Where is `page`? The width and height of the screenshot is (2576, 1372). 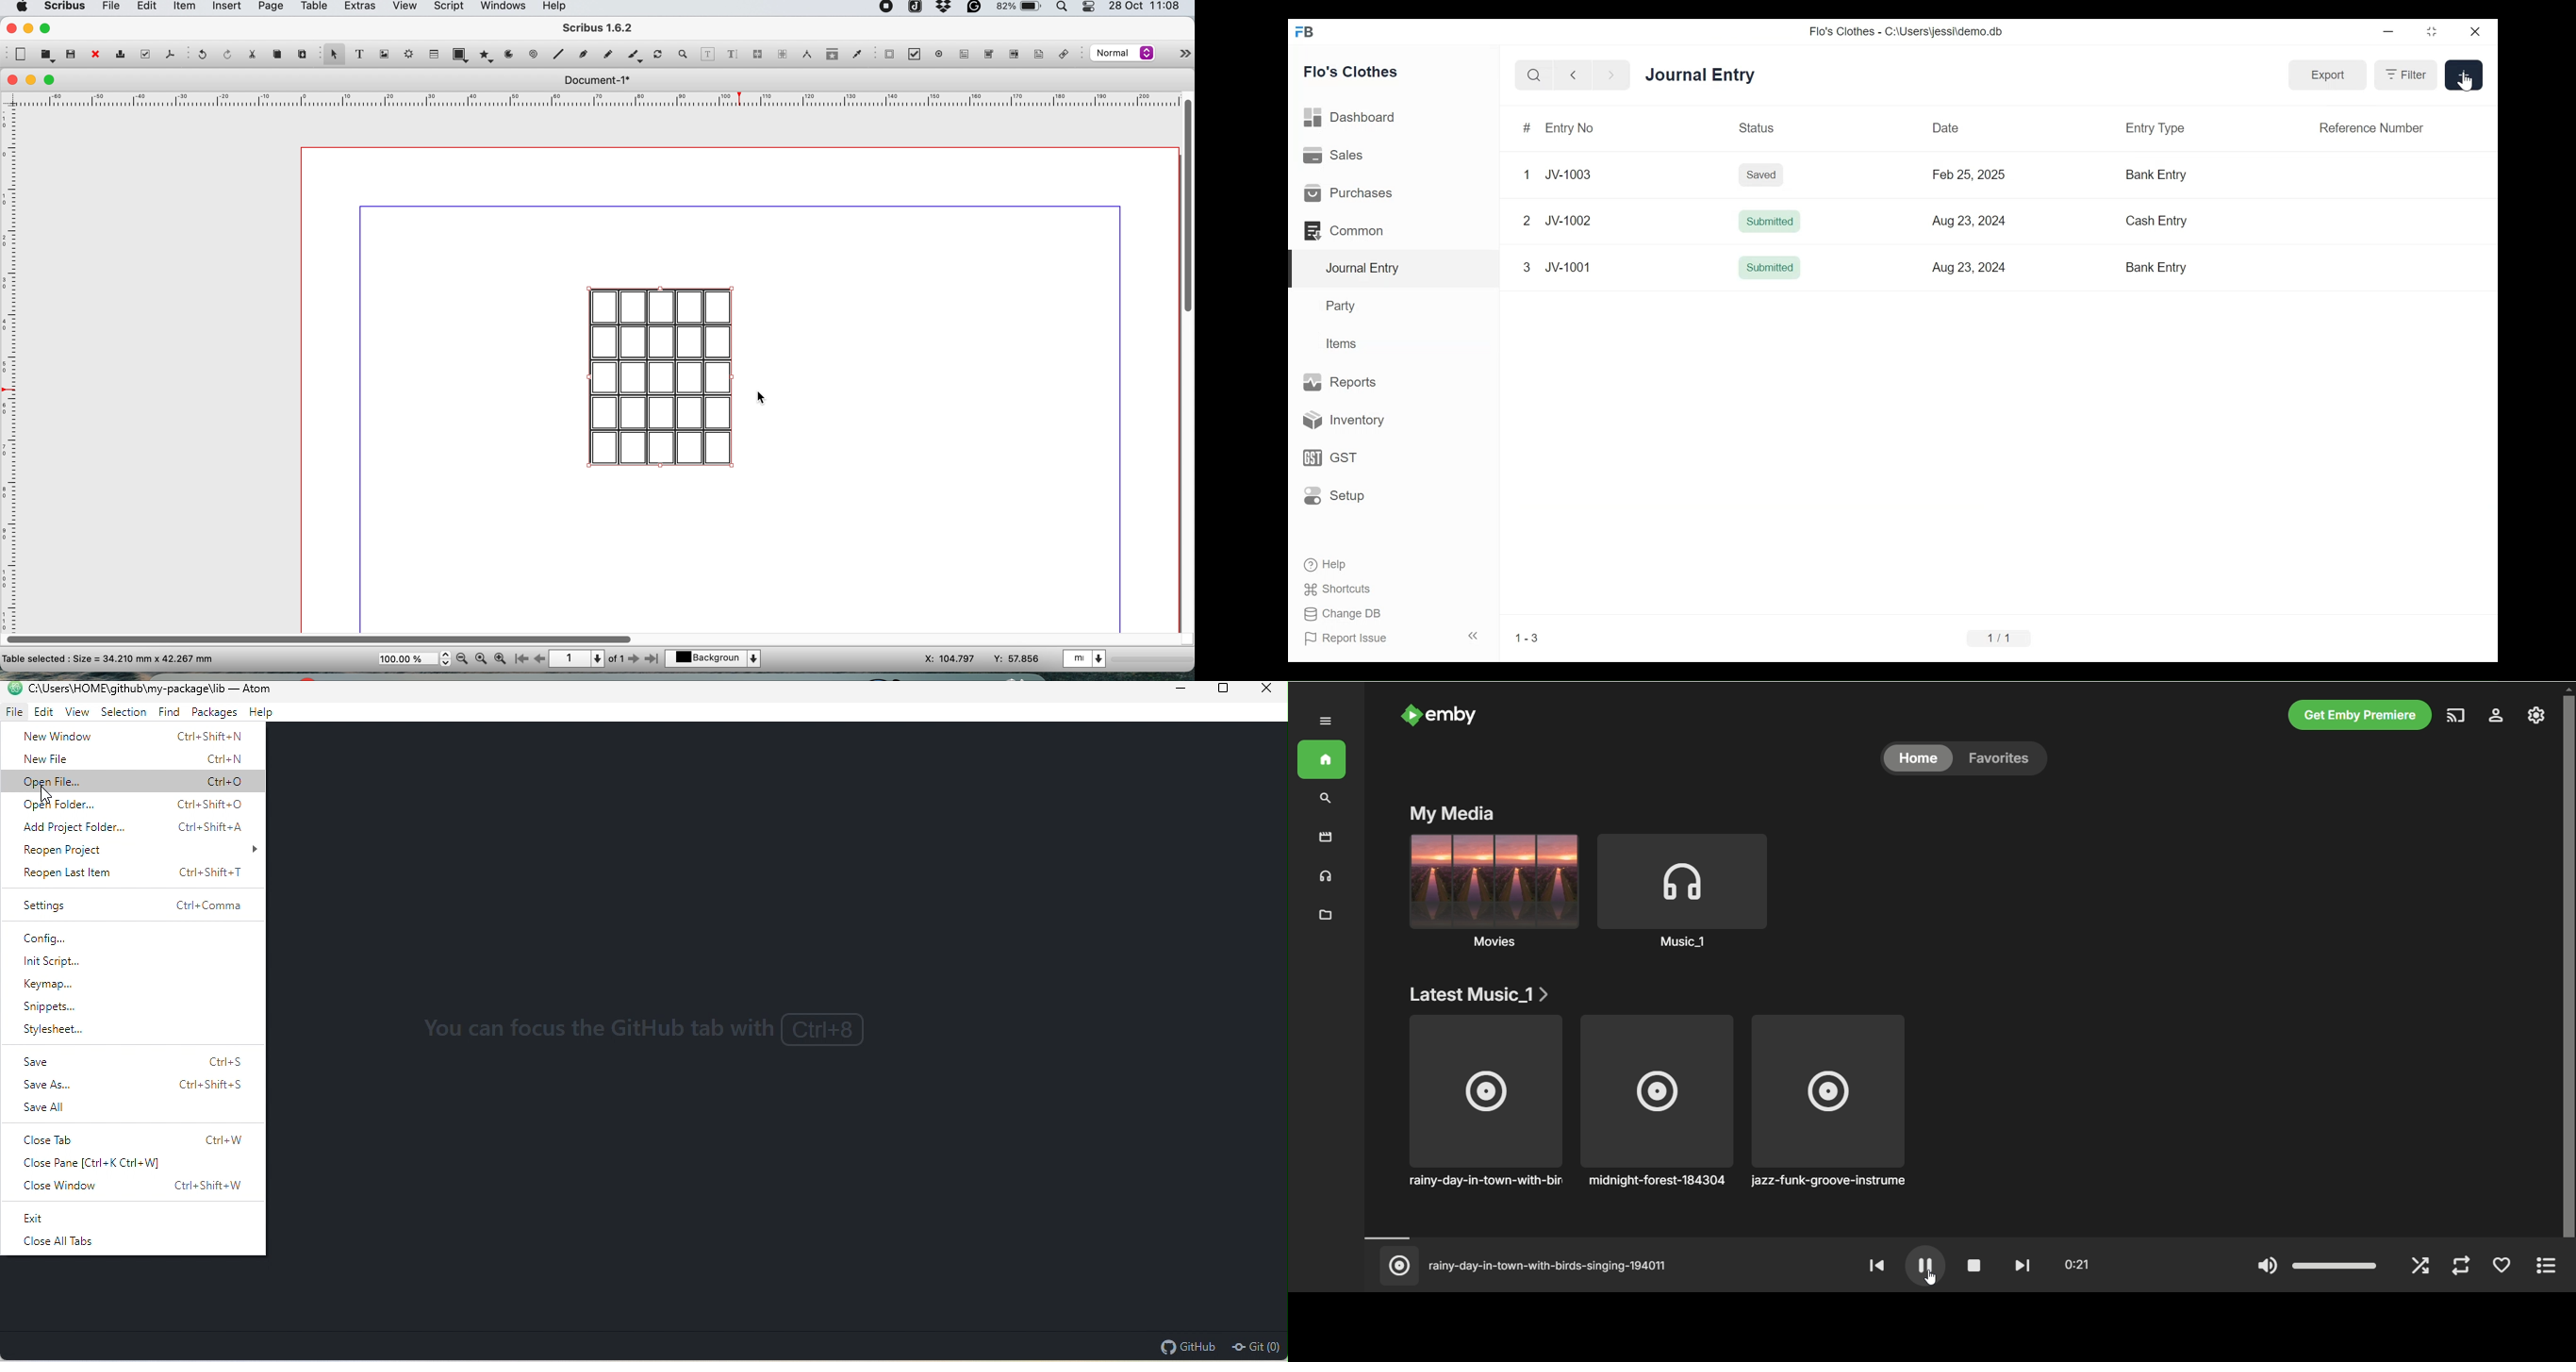
page is located at coordinates (269, 8).